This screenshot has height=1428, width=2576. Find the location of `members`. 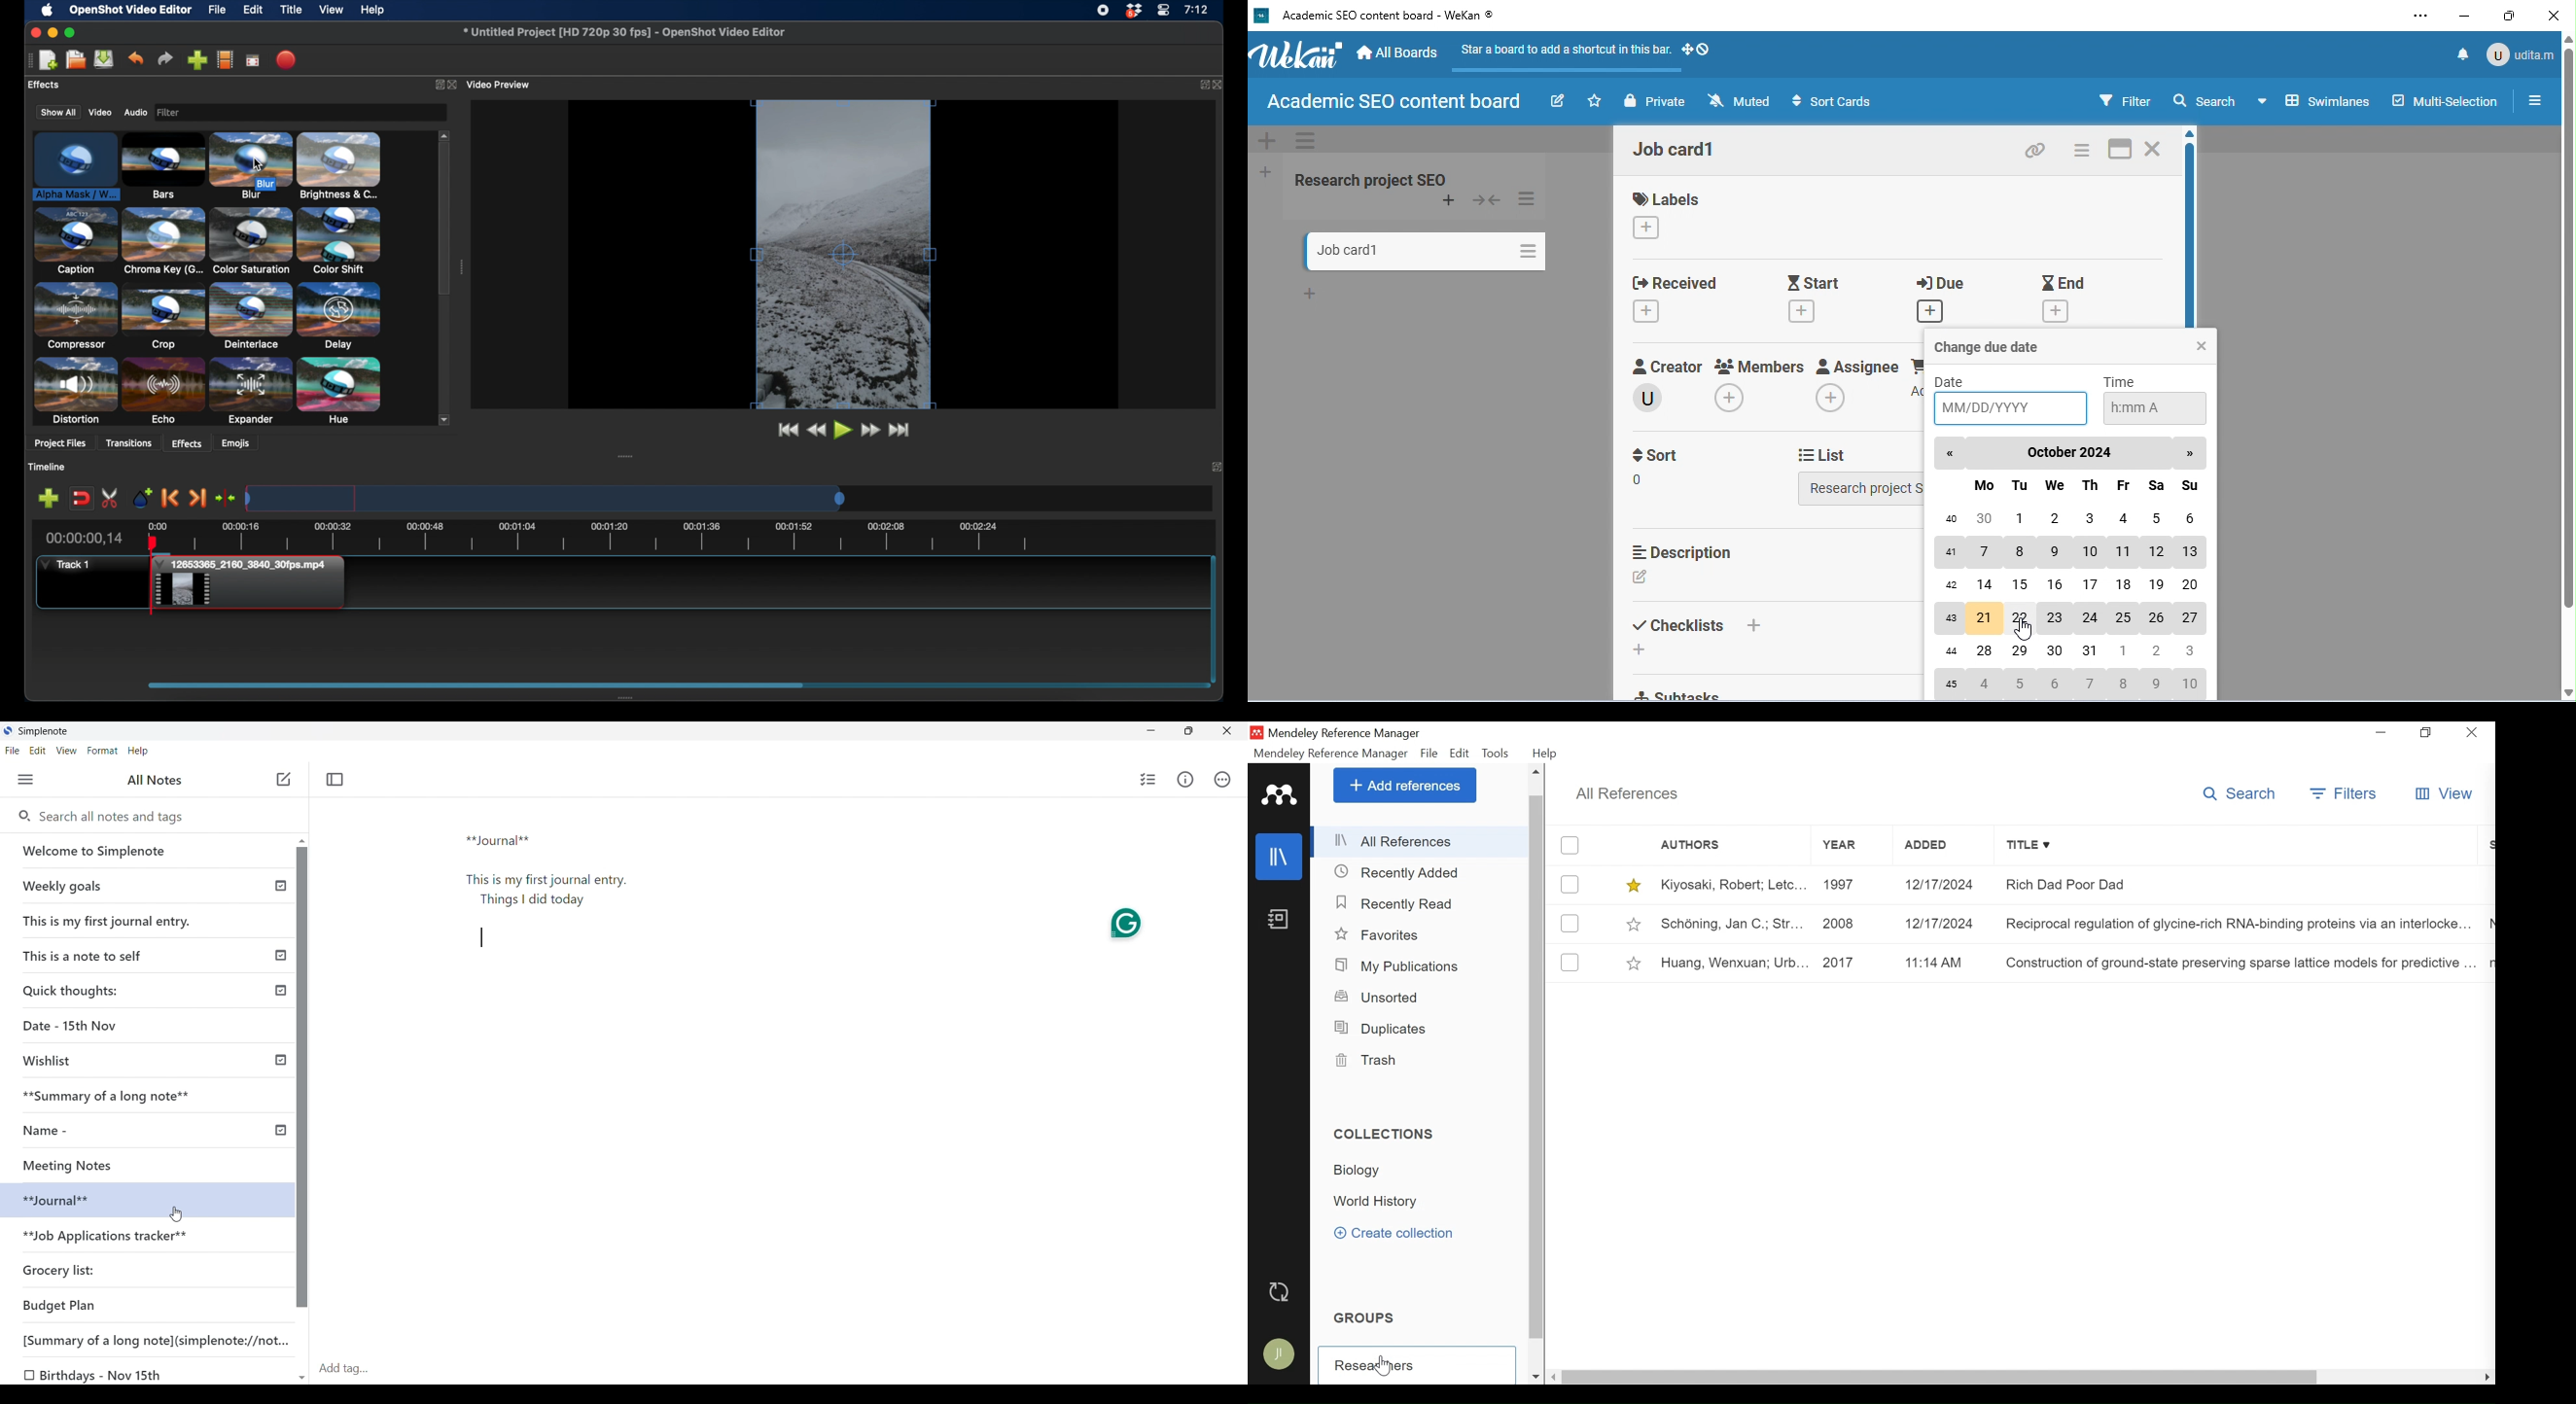

members is located at coordinates (1762, 366).